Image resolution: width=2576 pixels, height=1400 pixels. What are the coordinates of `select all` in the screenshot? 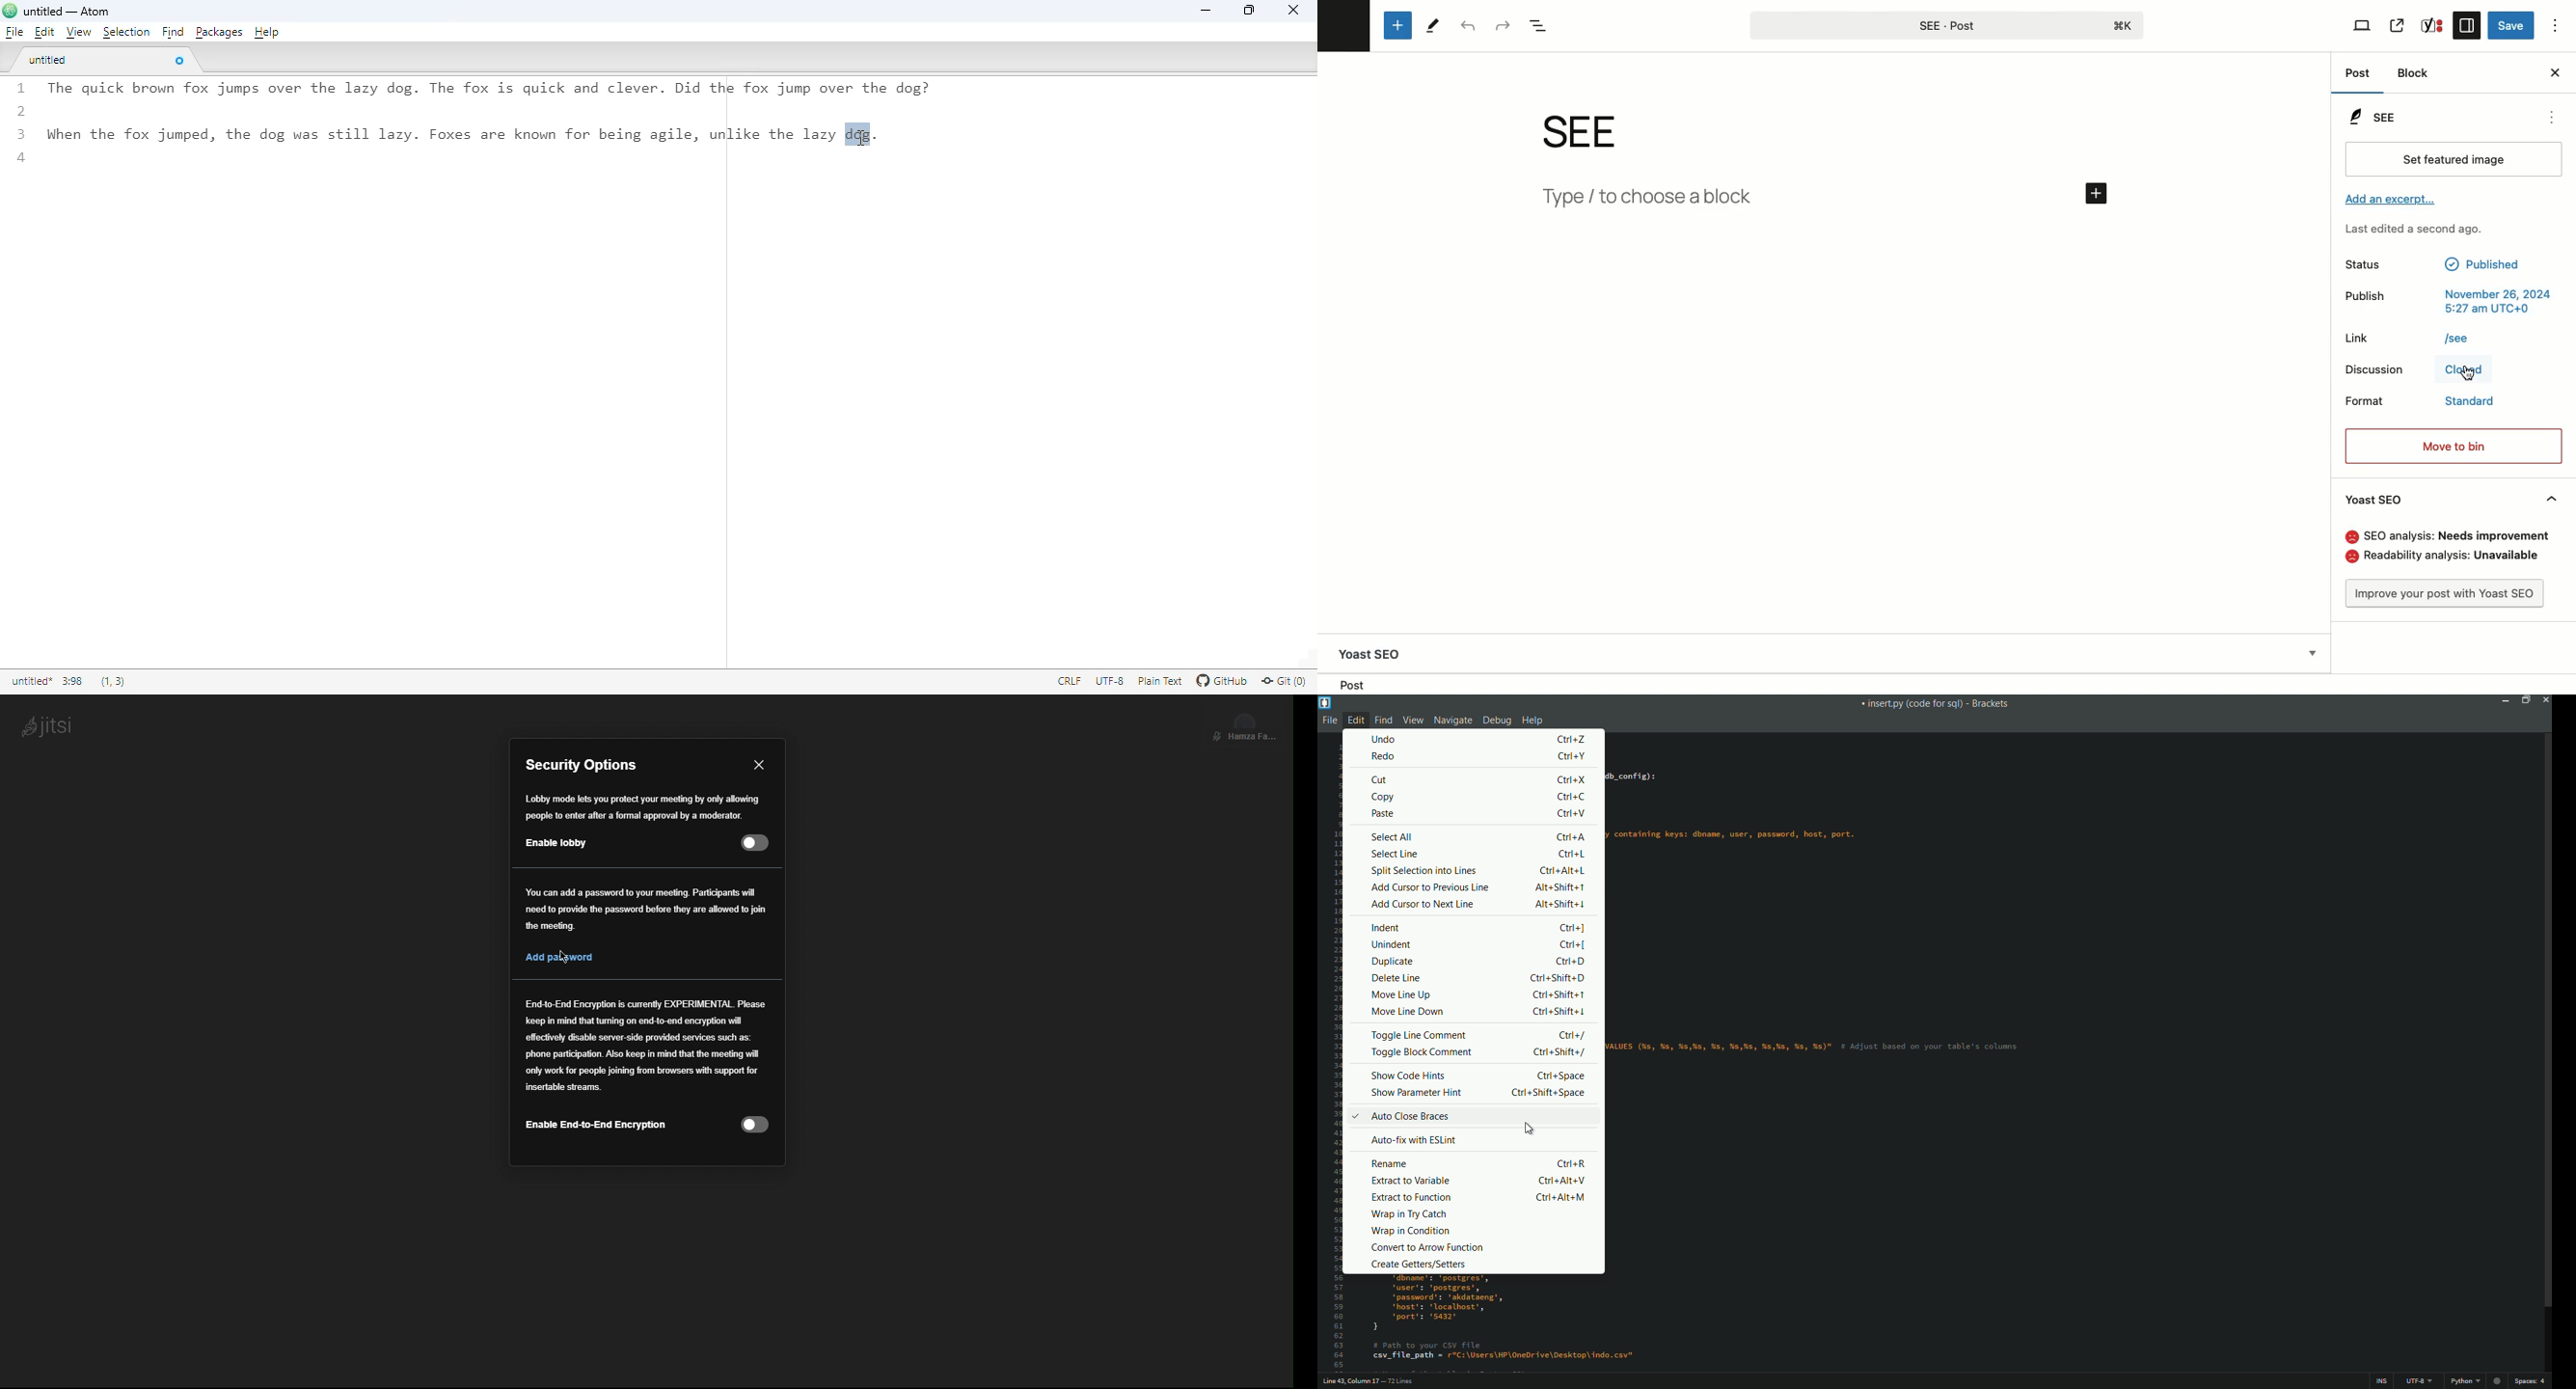 It's located at (1393, 837).